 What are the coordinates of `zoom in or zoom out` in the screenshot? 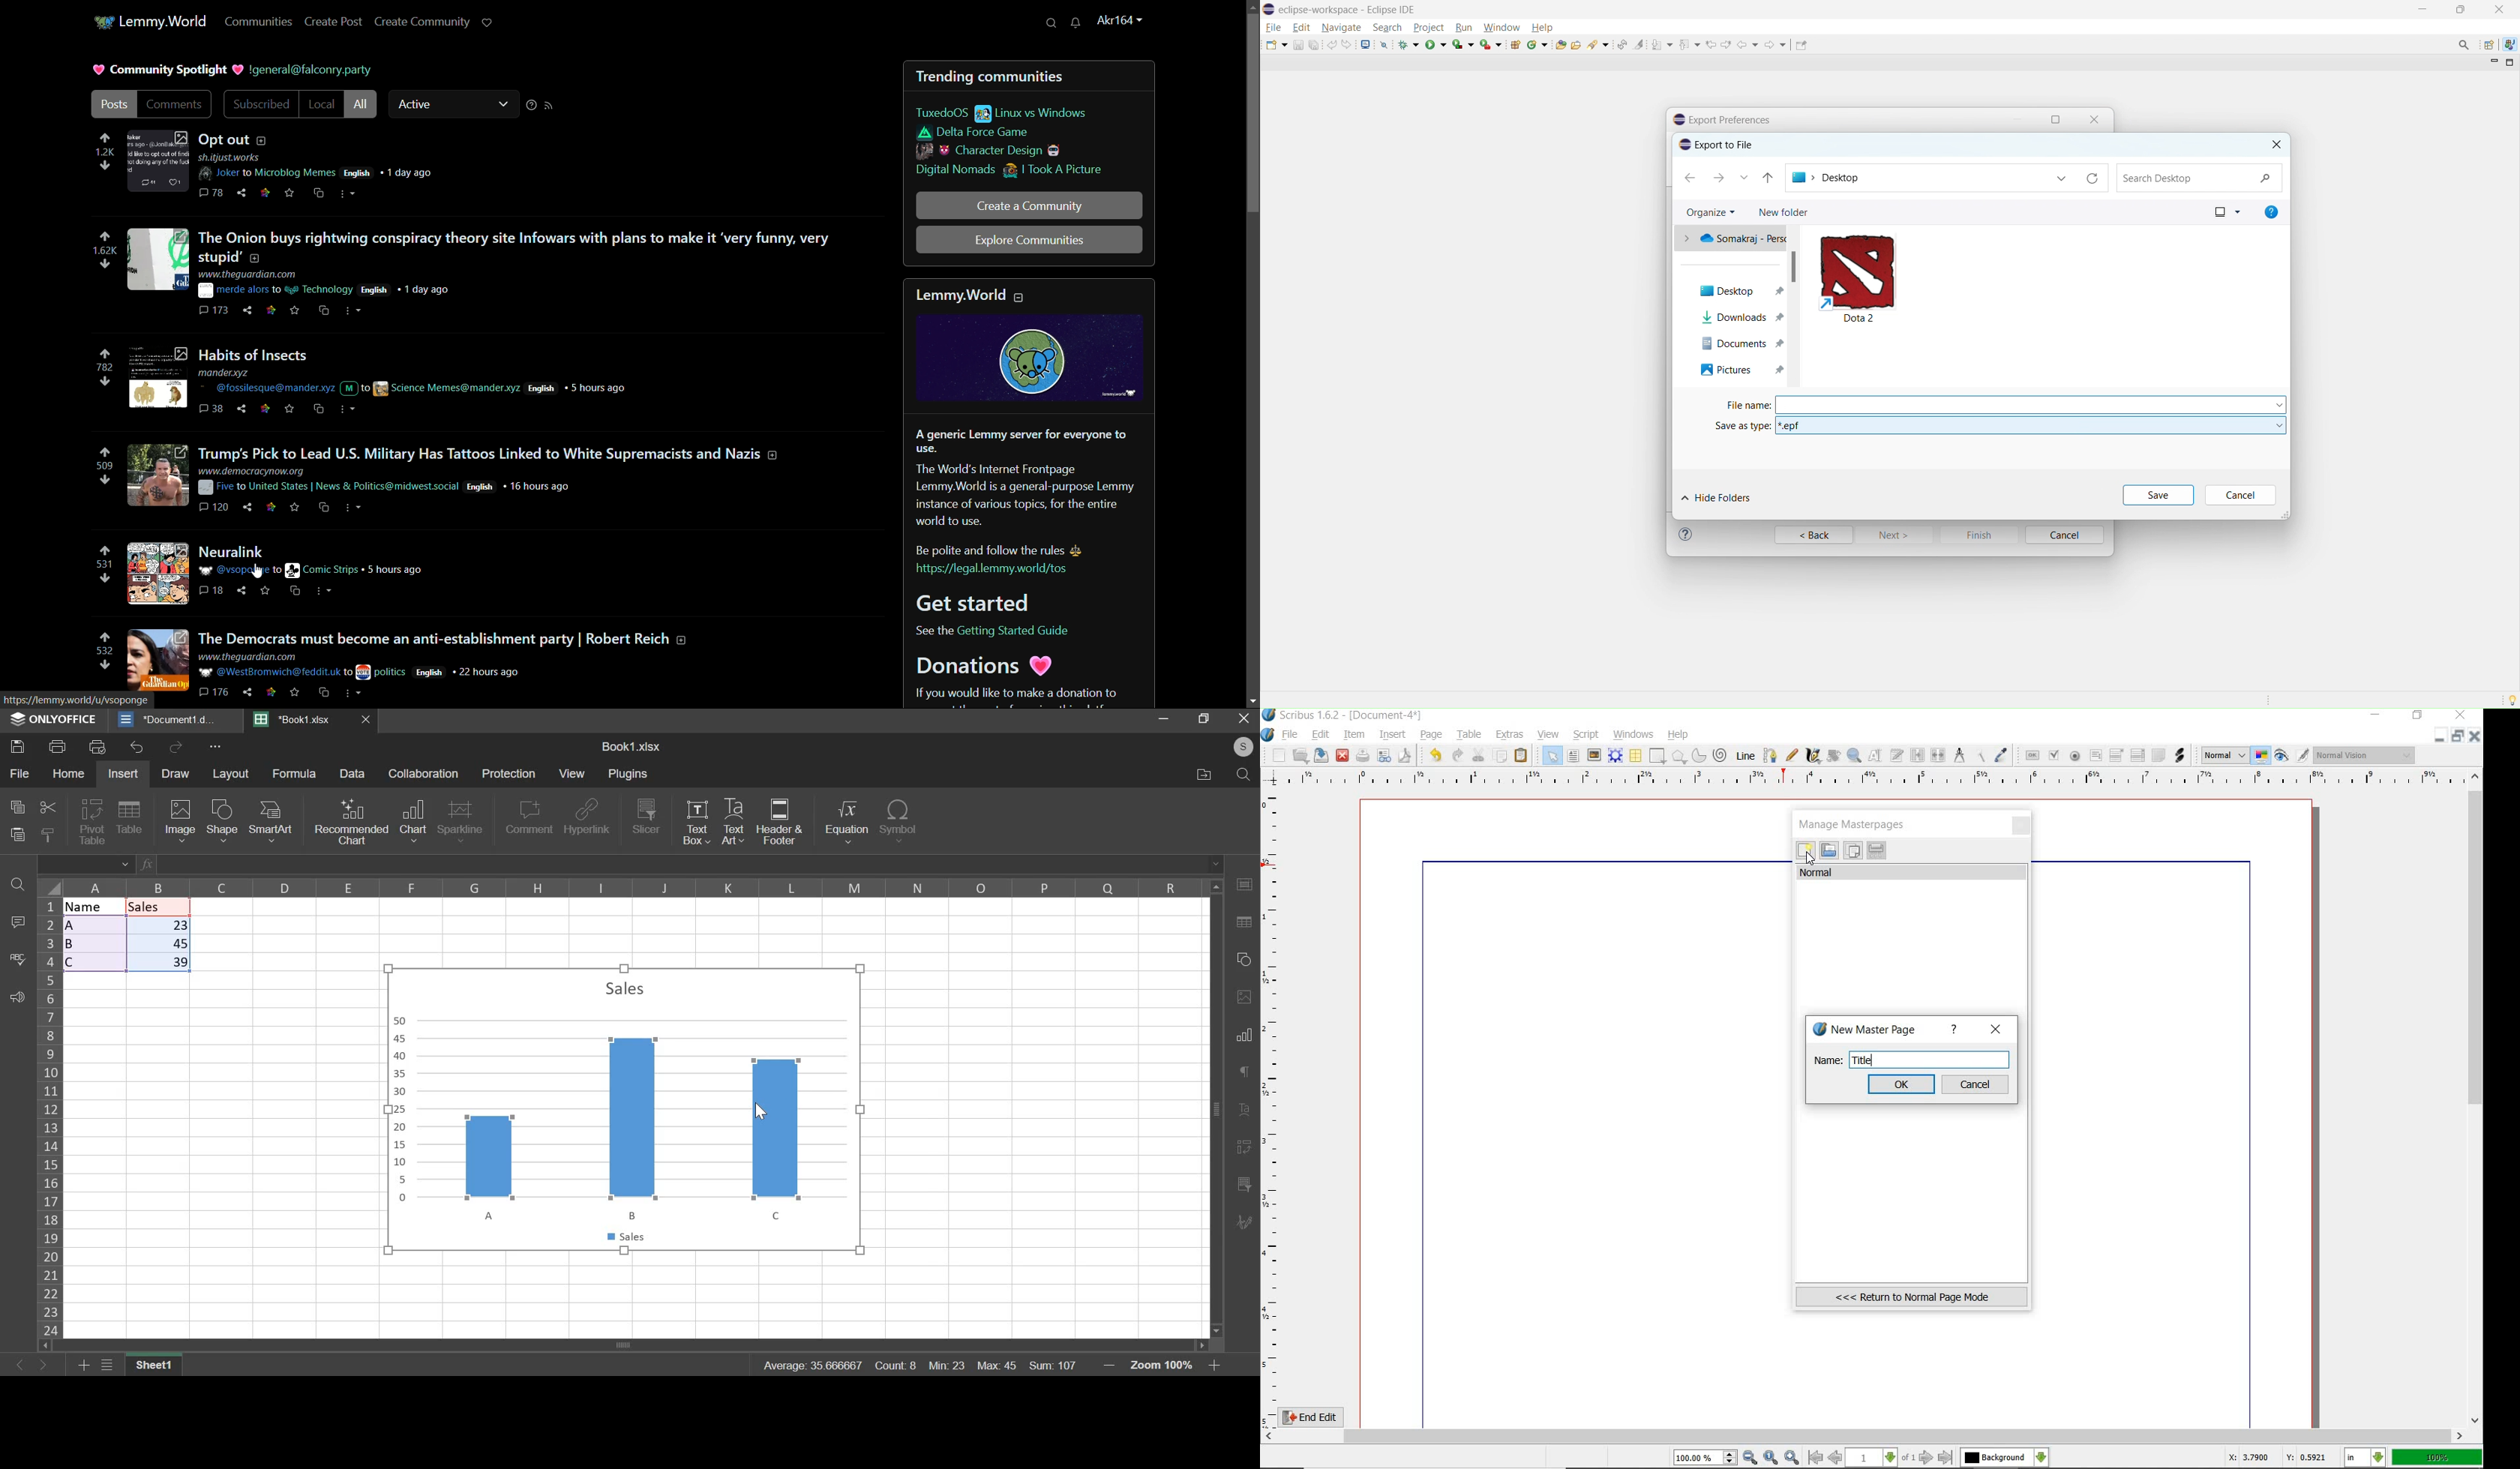 It's located at (1854, 755).